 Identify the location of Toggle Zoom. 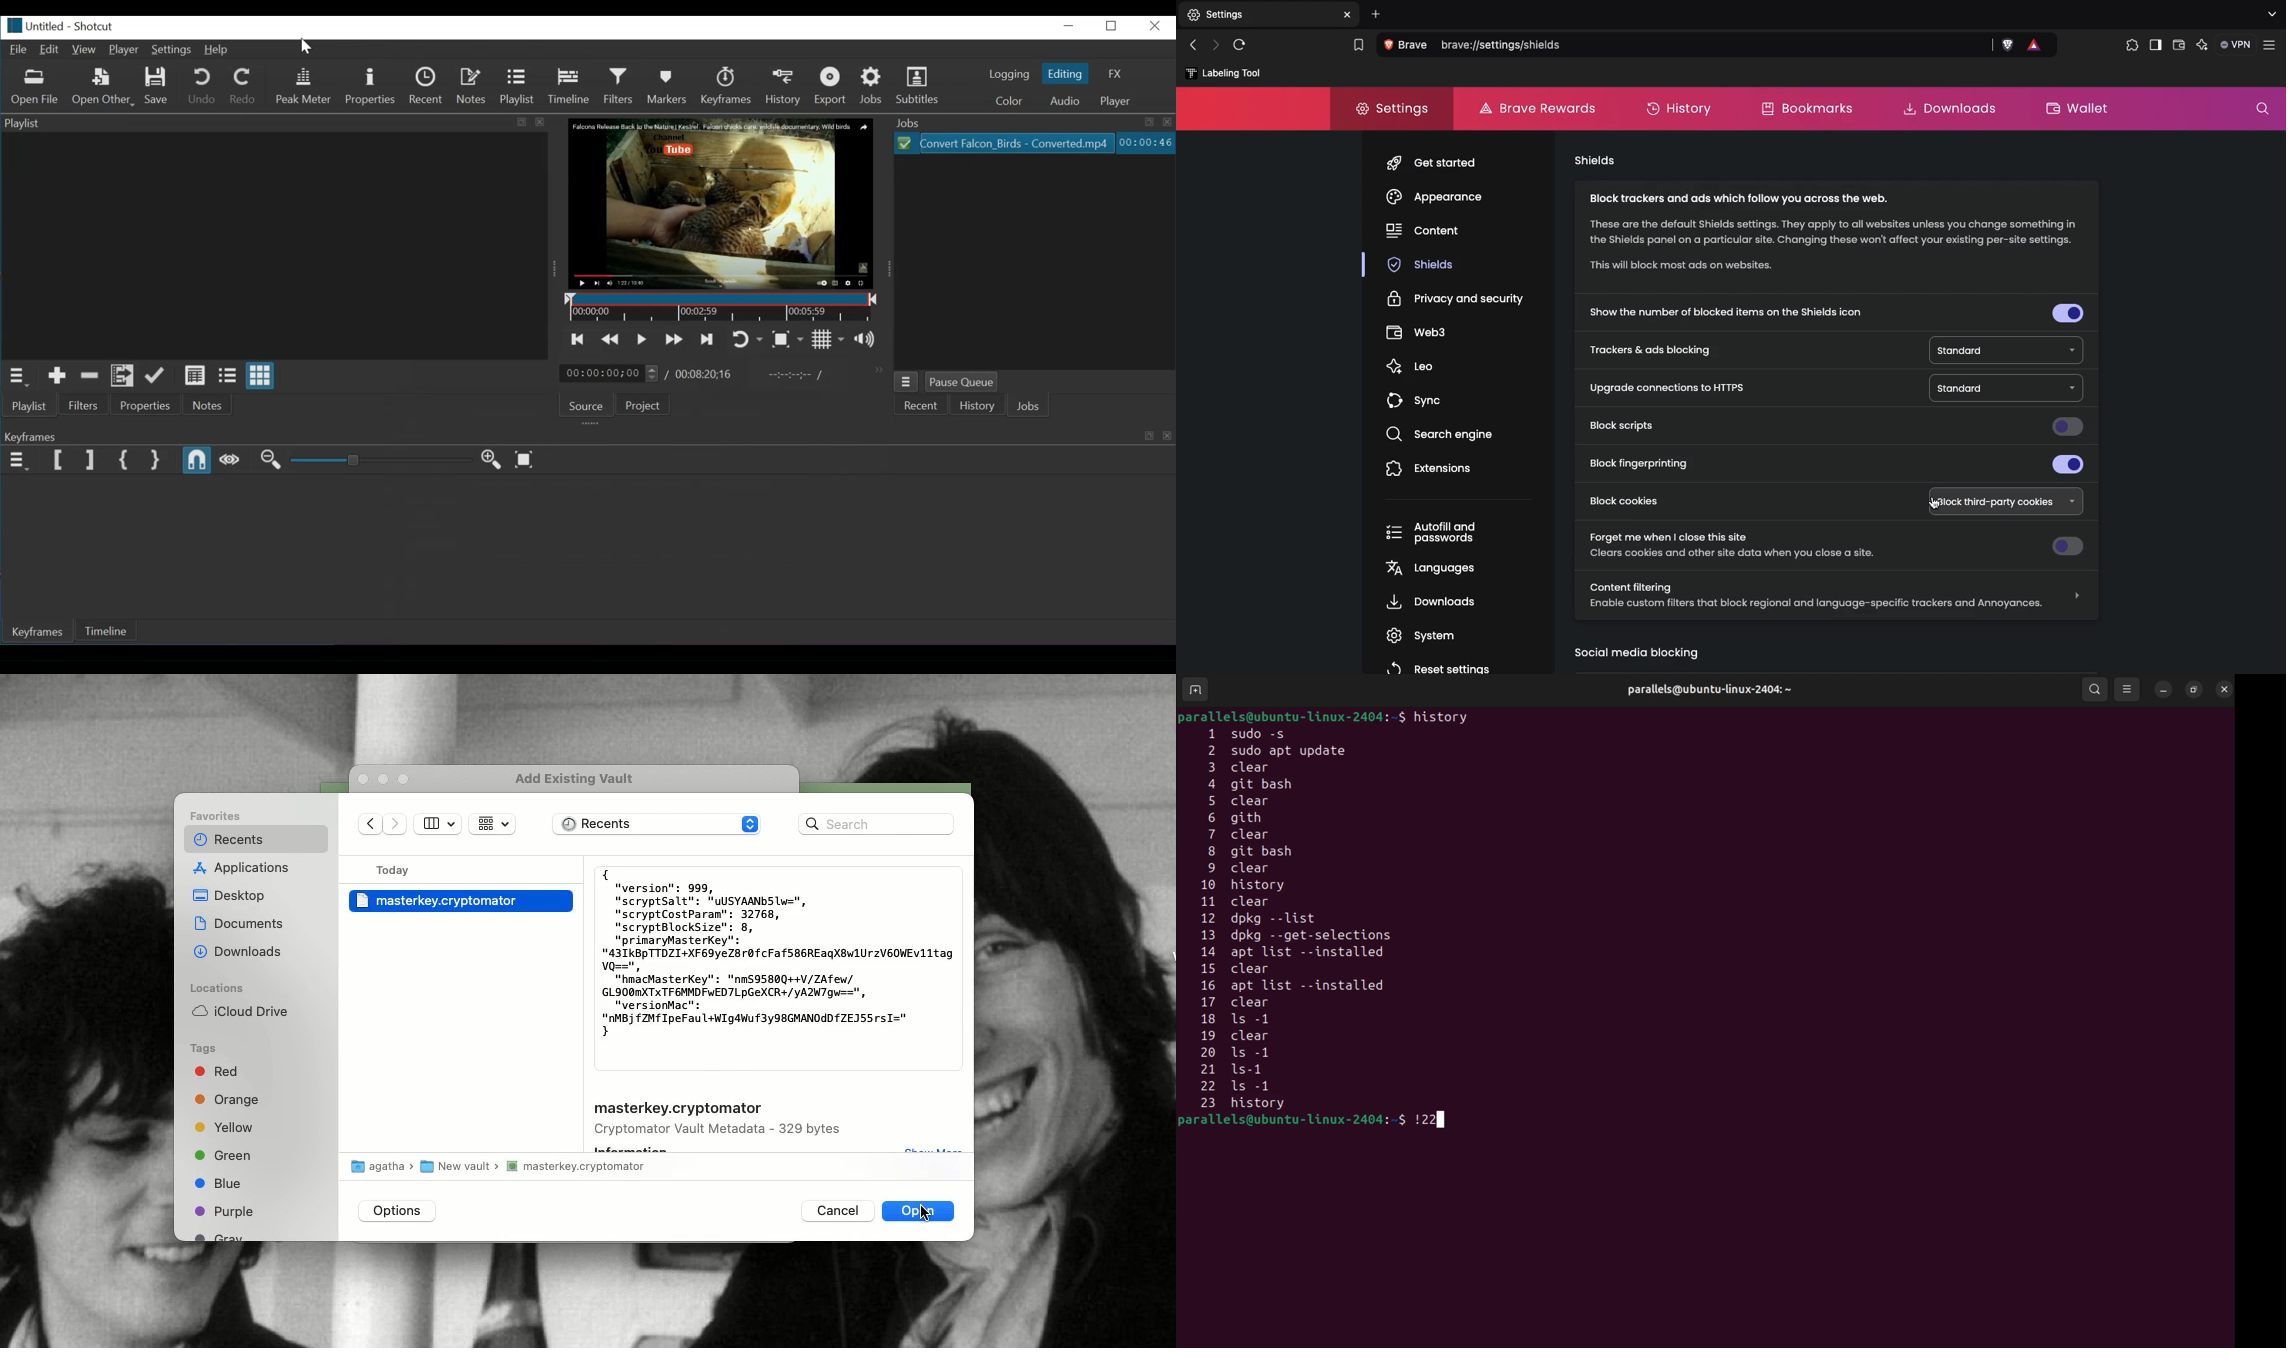
(789, 339).